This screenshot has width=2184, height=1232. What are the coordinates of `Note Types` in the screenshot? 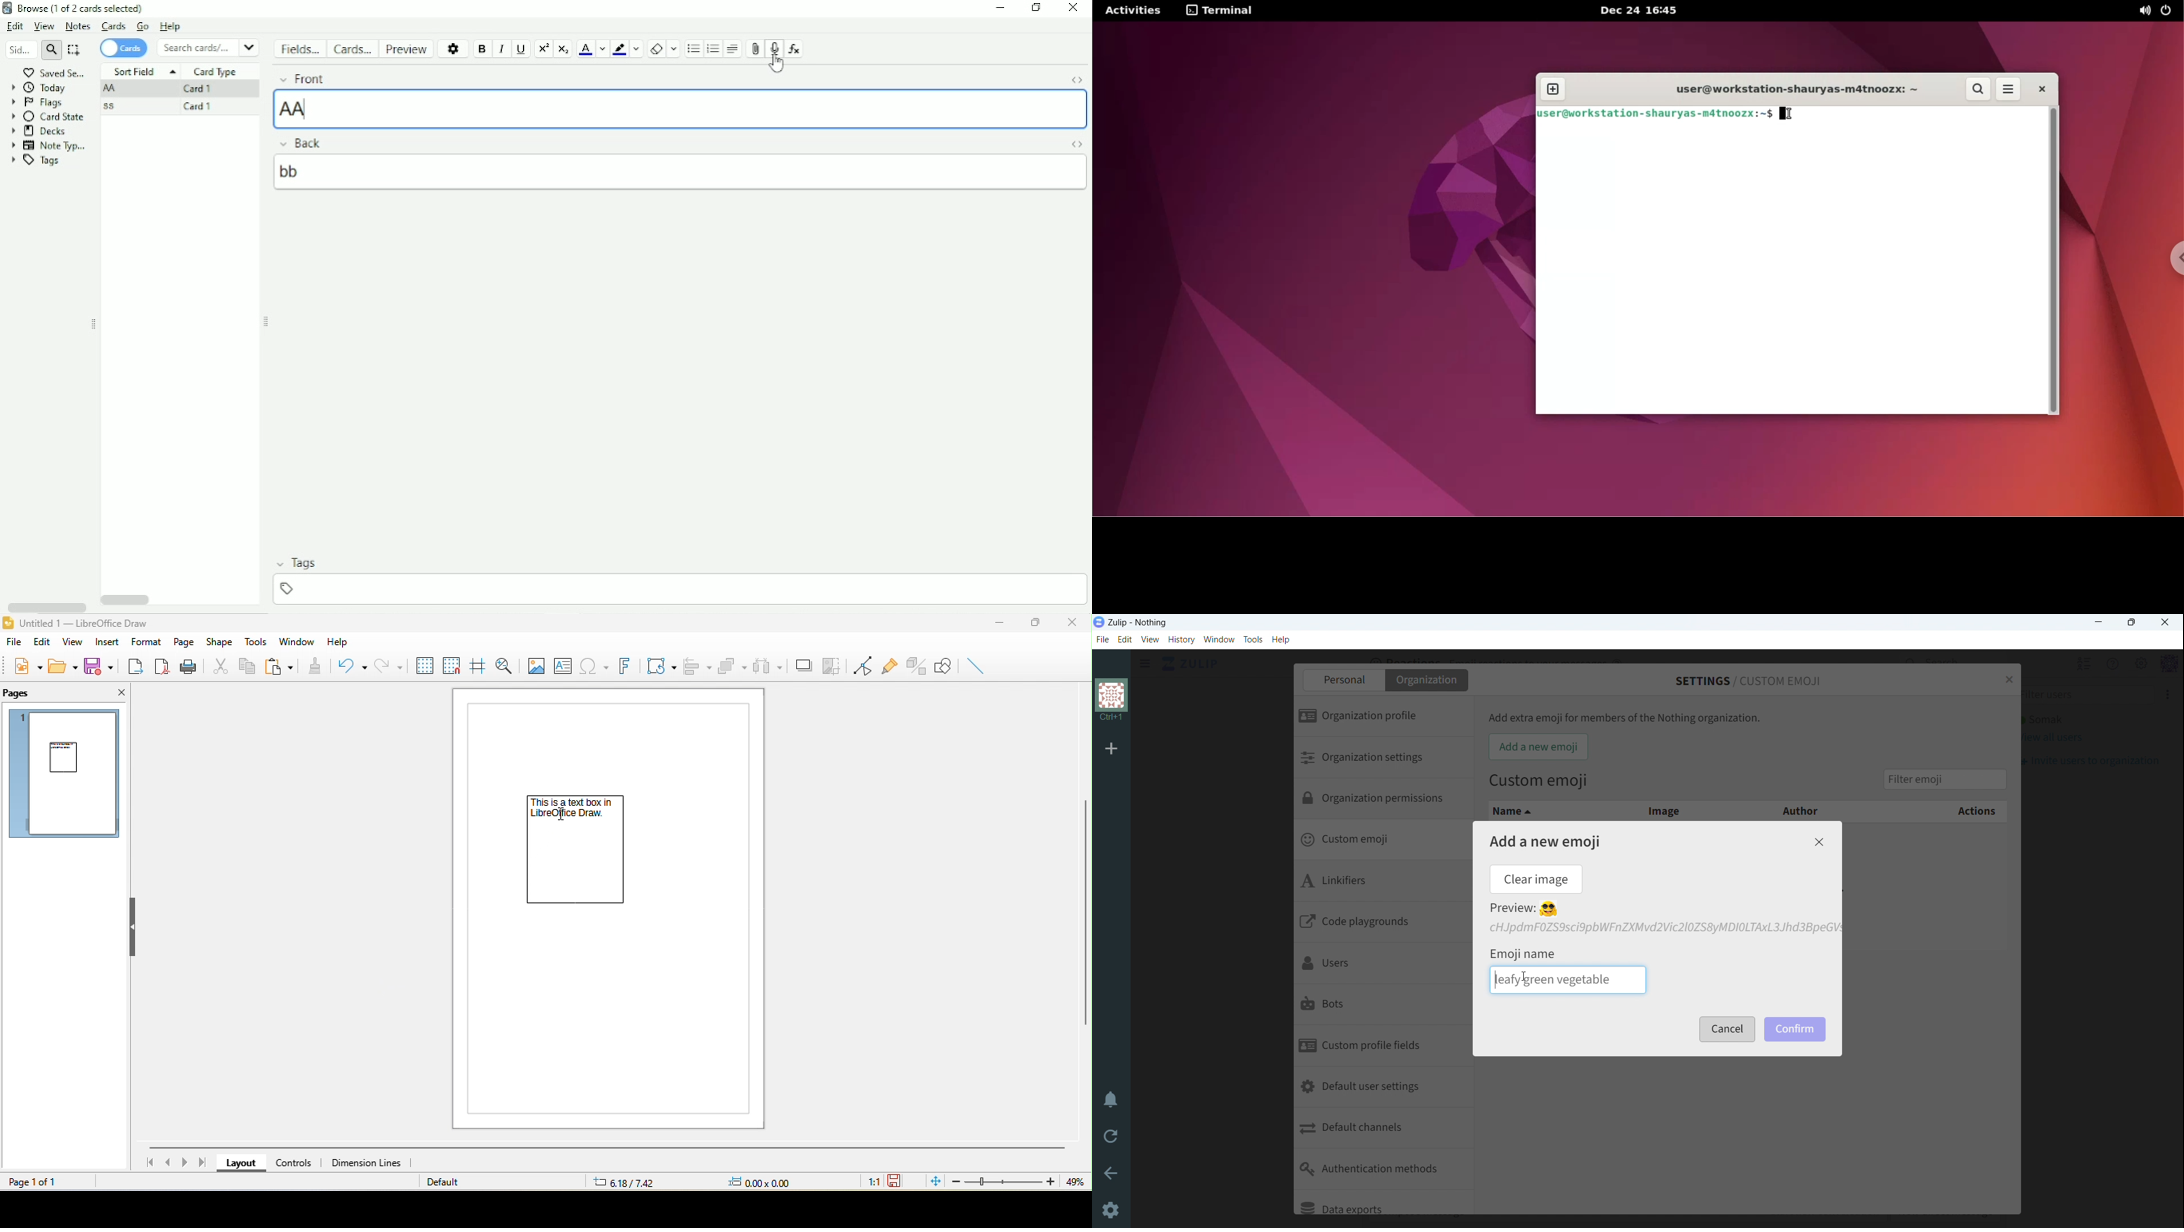 It's located at (50, 145).